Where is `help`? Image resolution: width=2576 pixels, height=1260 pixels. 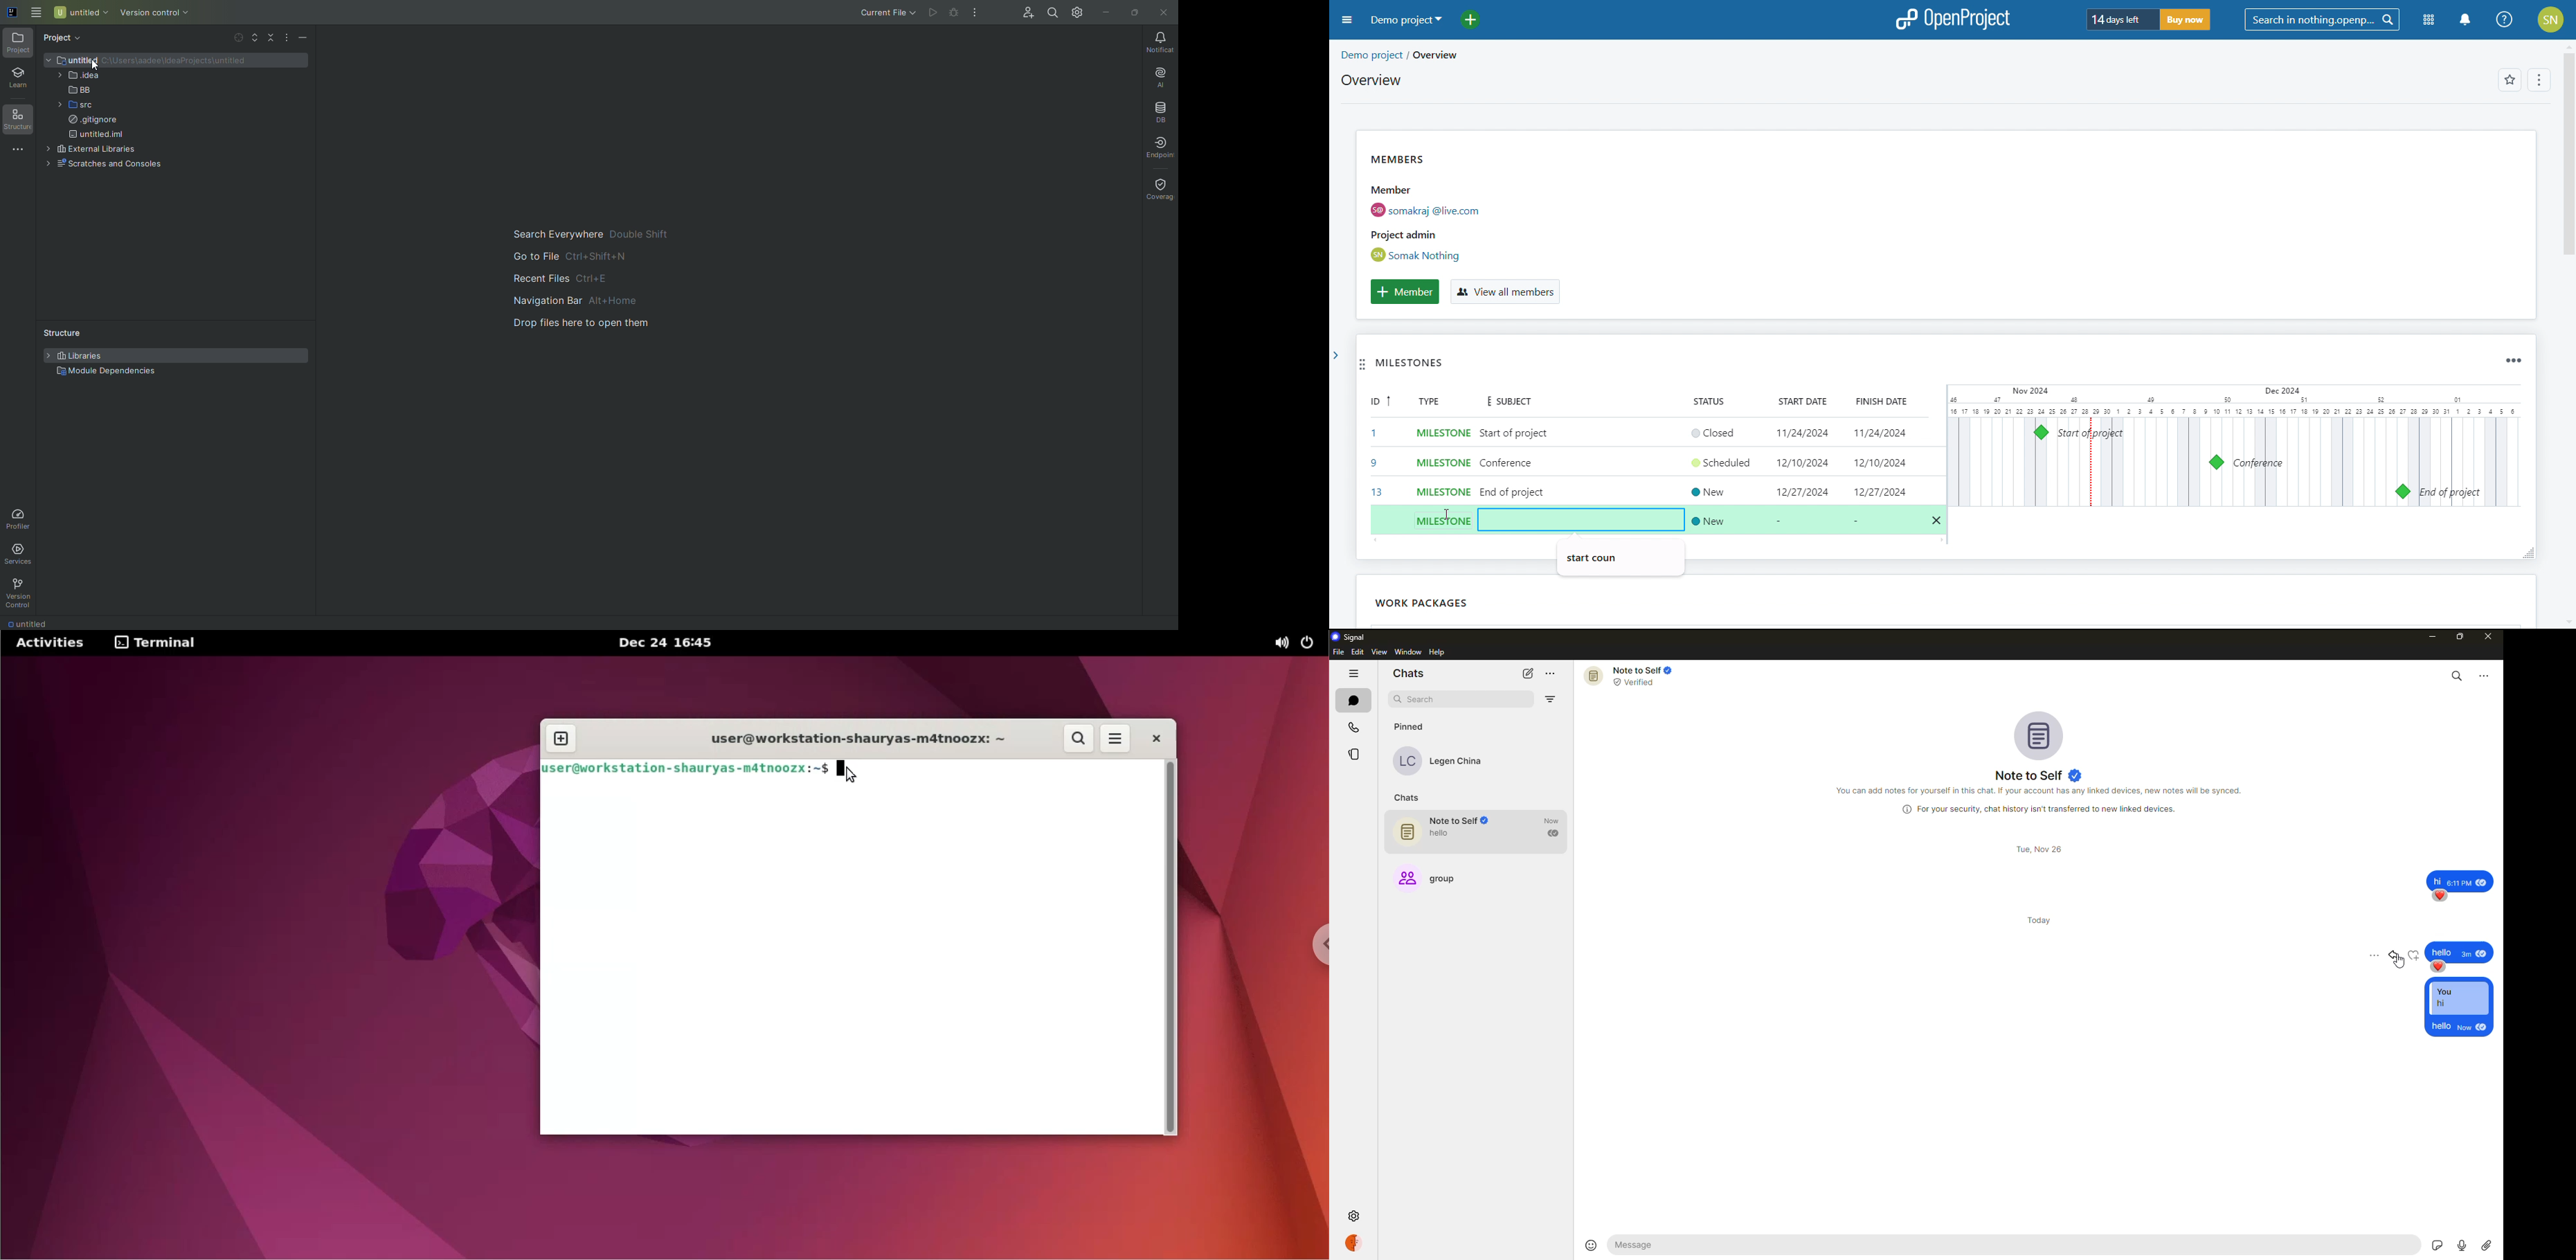
help is located at coordinates (2505, 19).